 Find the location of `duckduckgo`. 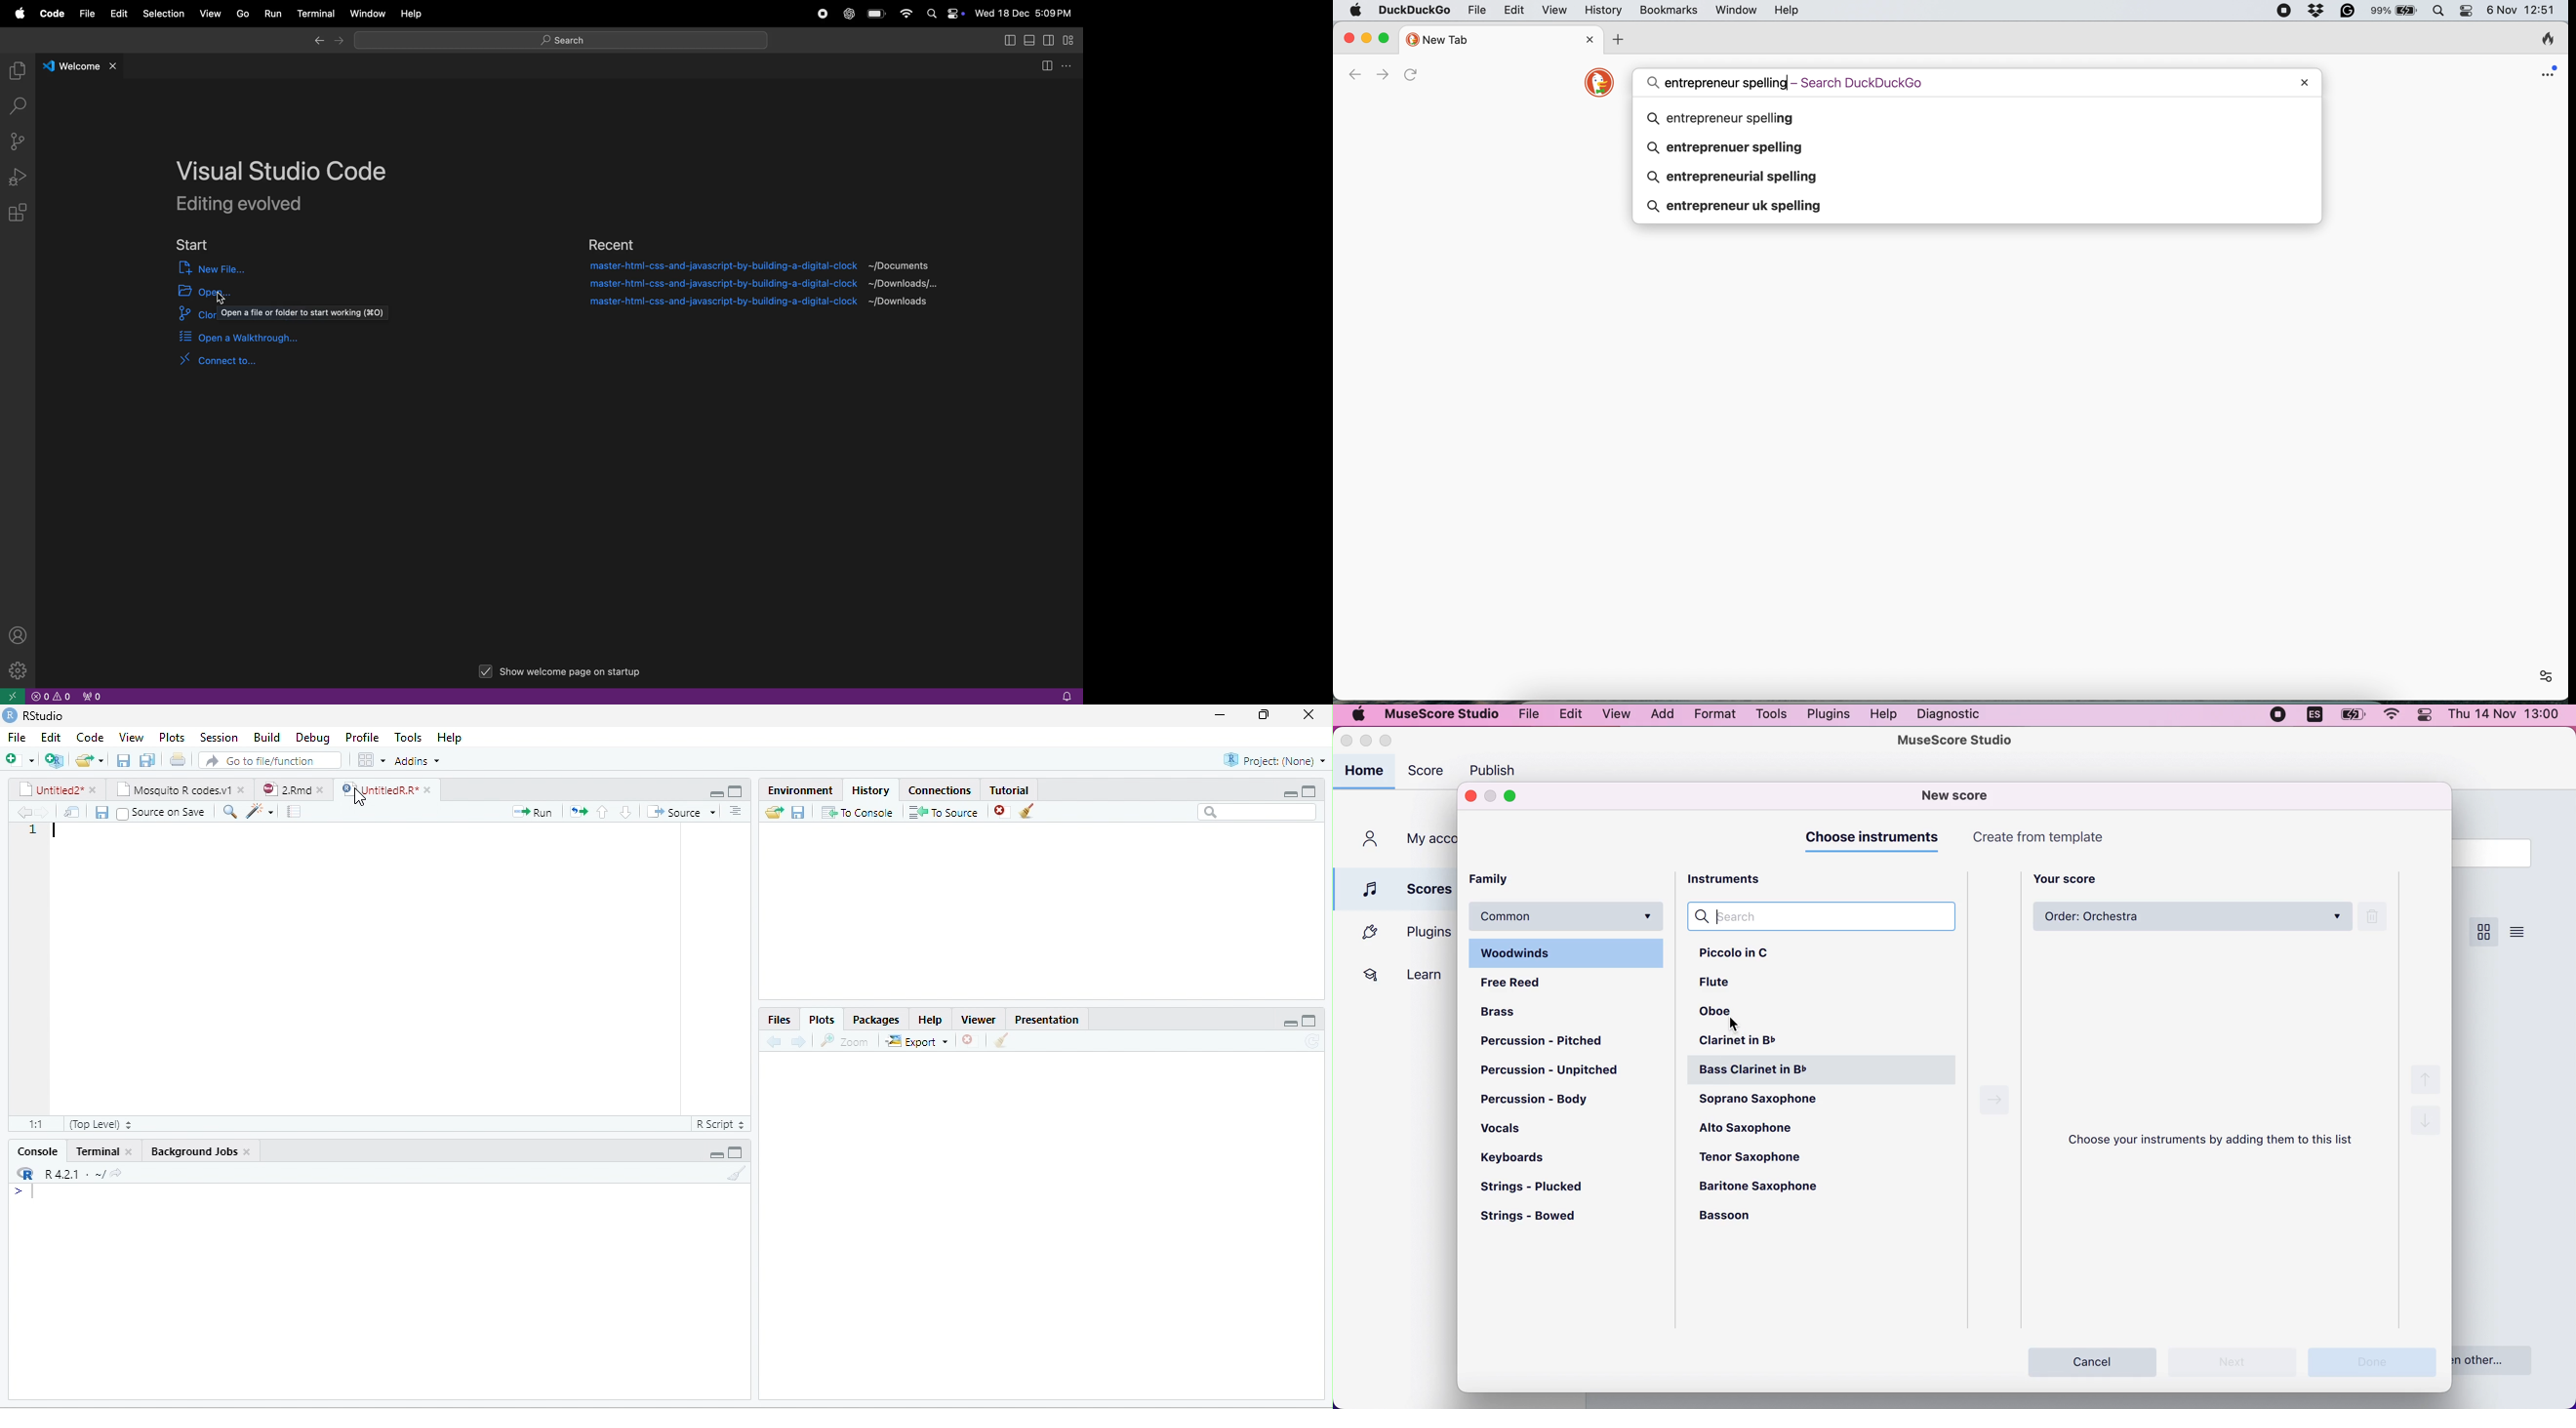

duckduckgo is located at coordinates (1414, 11).